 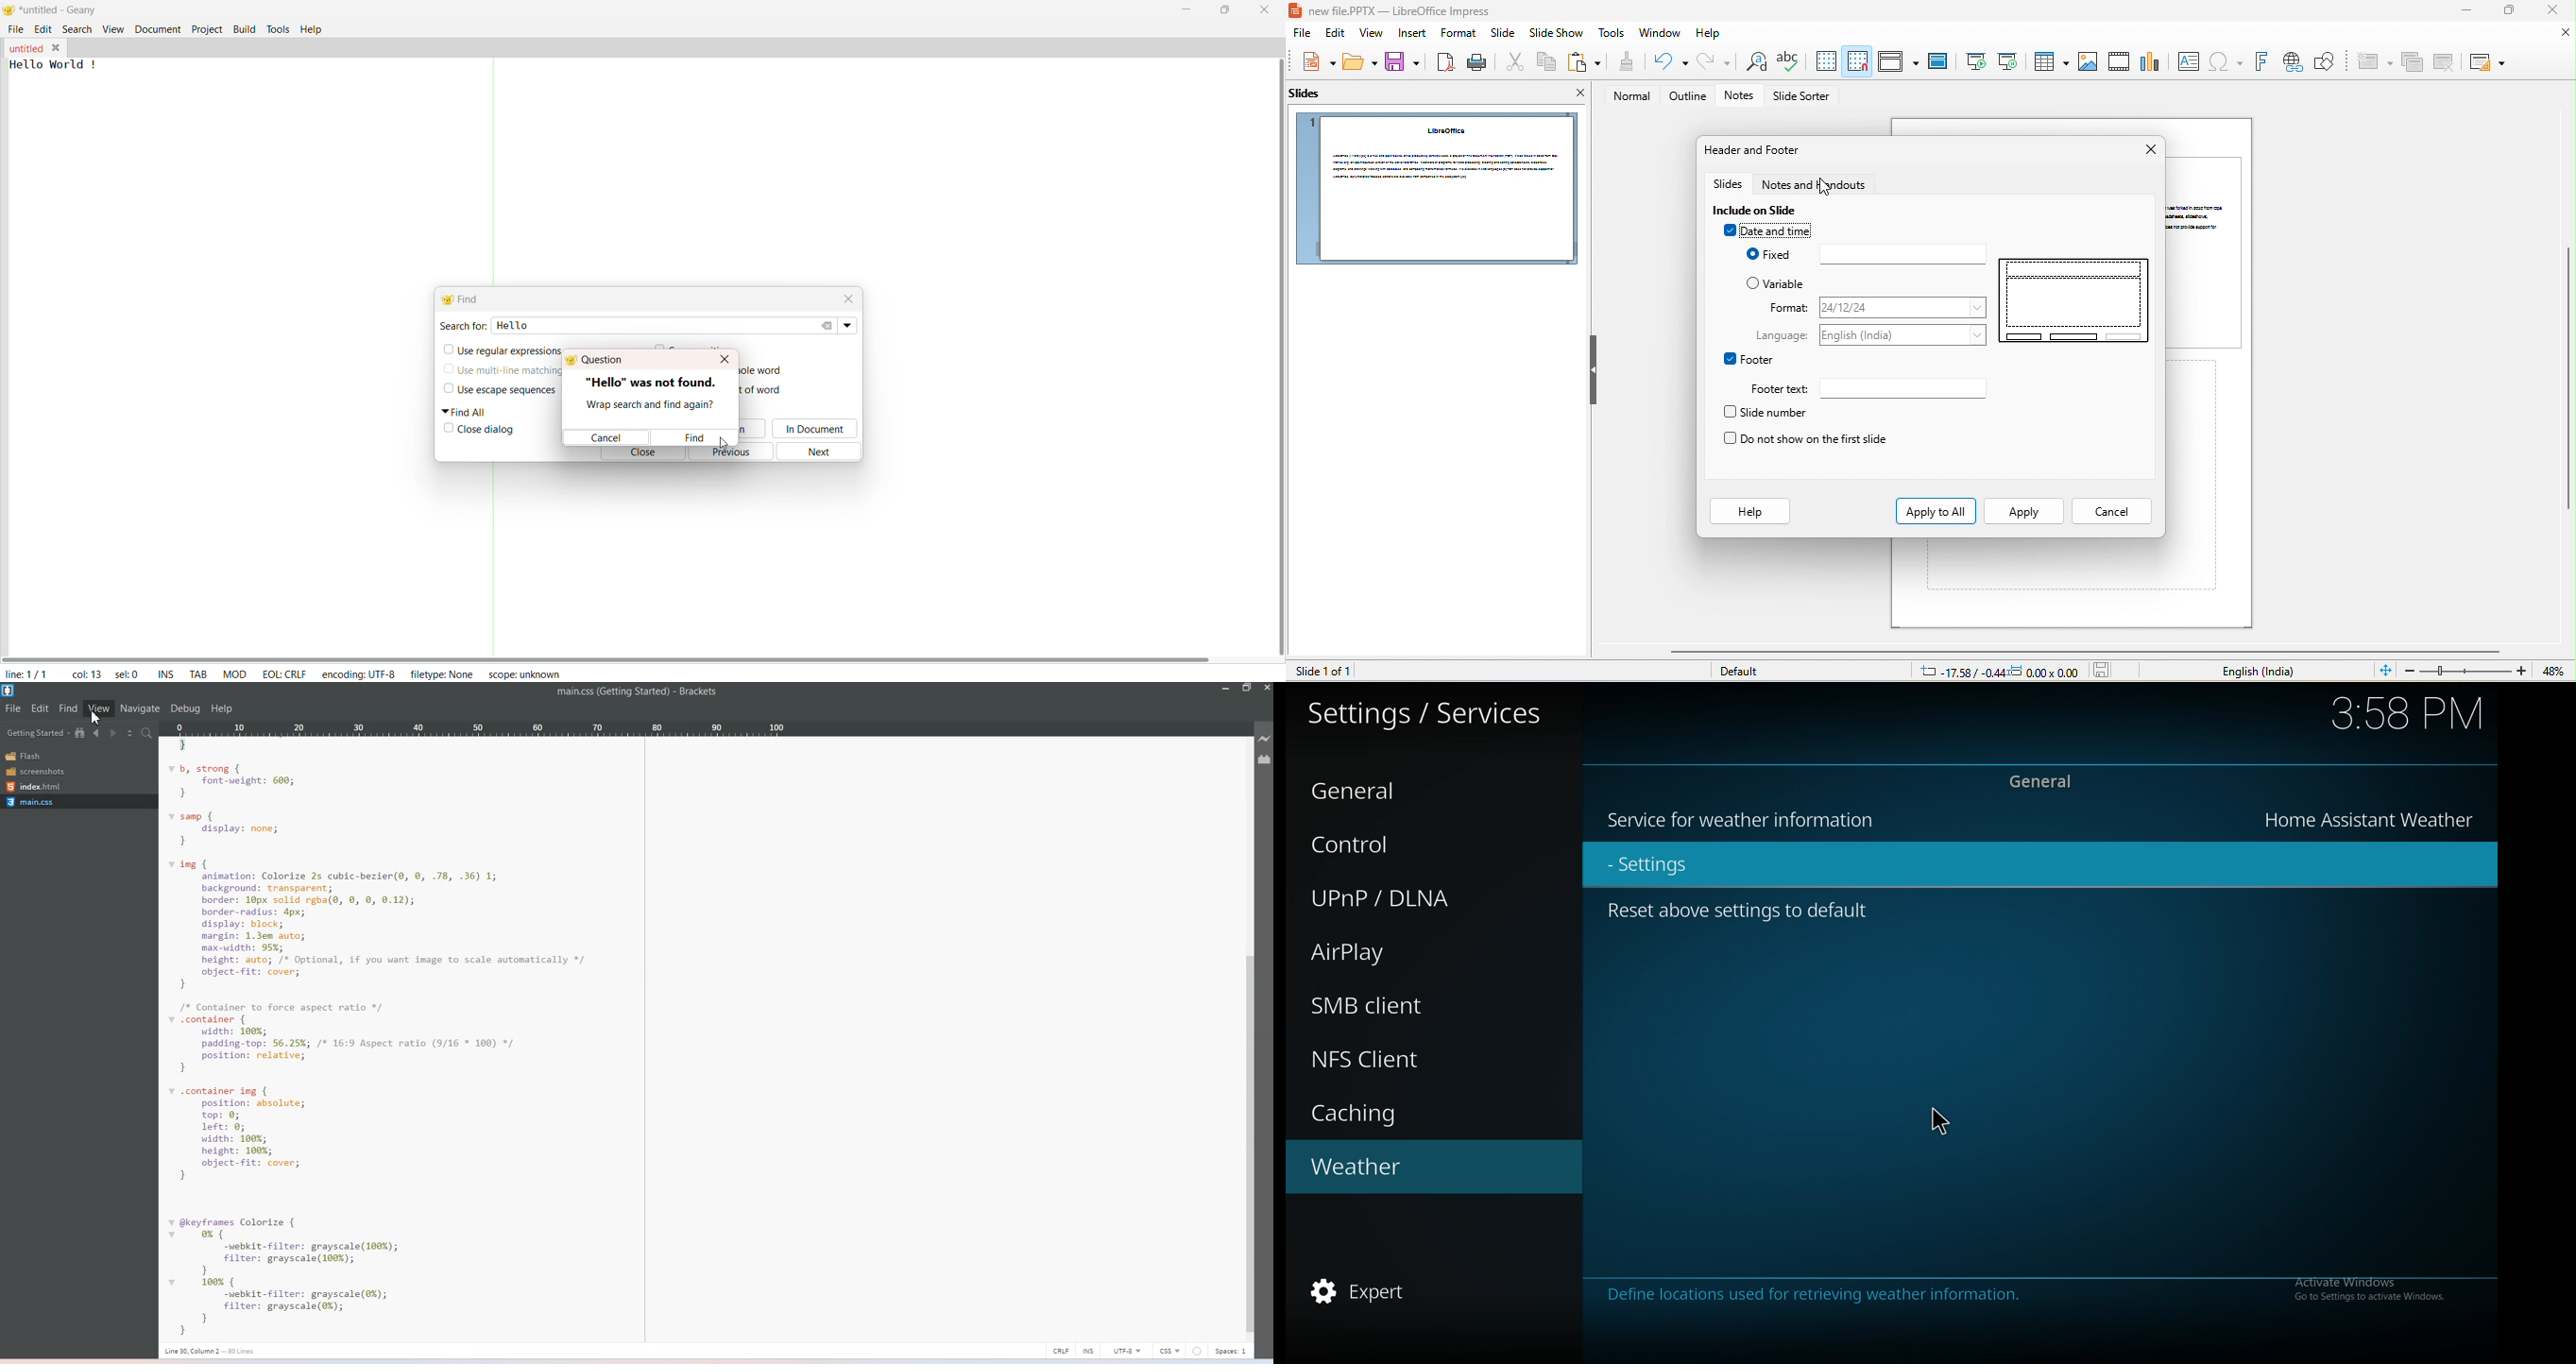 What do you see at coordinates (2152, 60) in the screenshot?
I see `chart` at bounding box center [2152, 60].